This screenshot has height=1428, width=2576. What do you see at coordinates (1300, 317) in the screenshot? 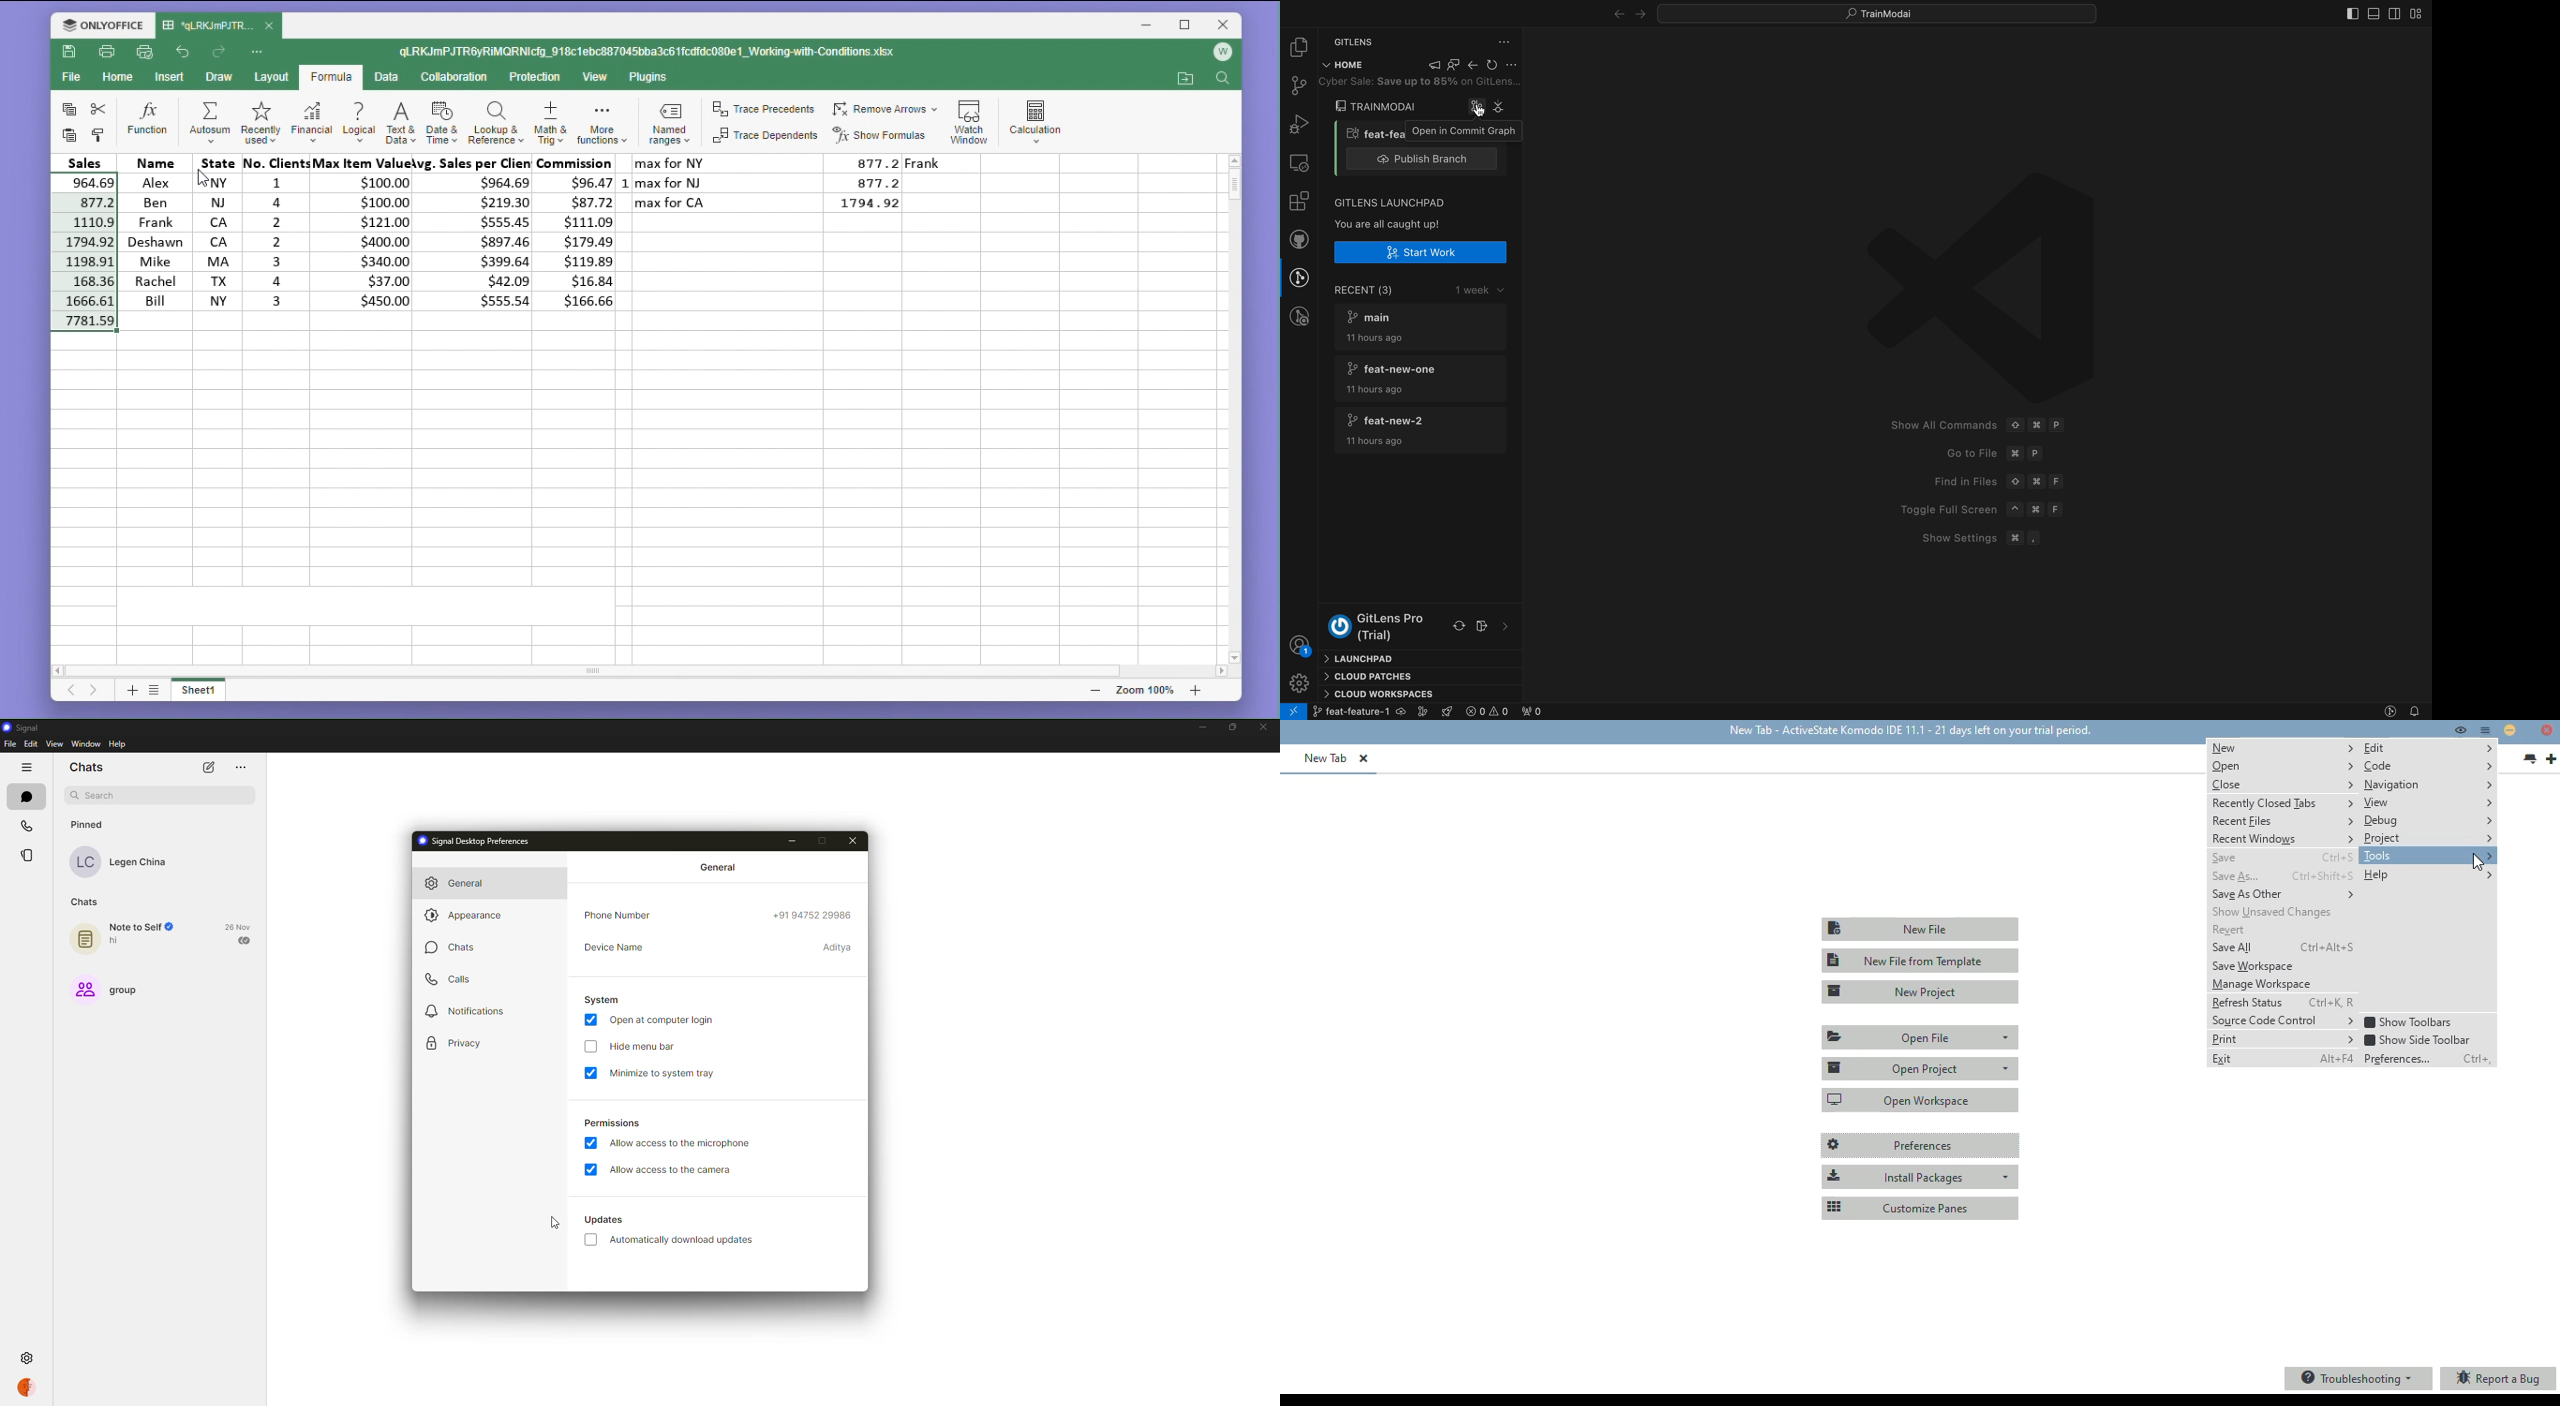
I see `gitlens inspect` at bounding box center [1300, 317].